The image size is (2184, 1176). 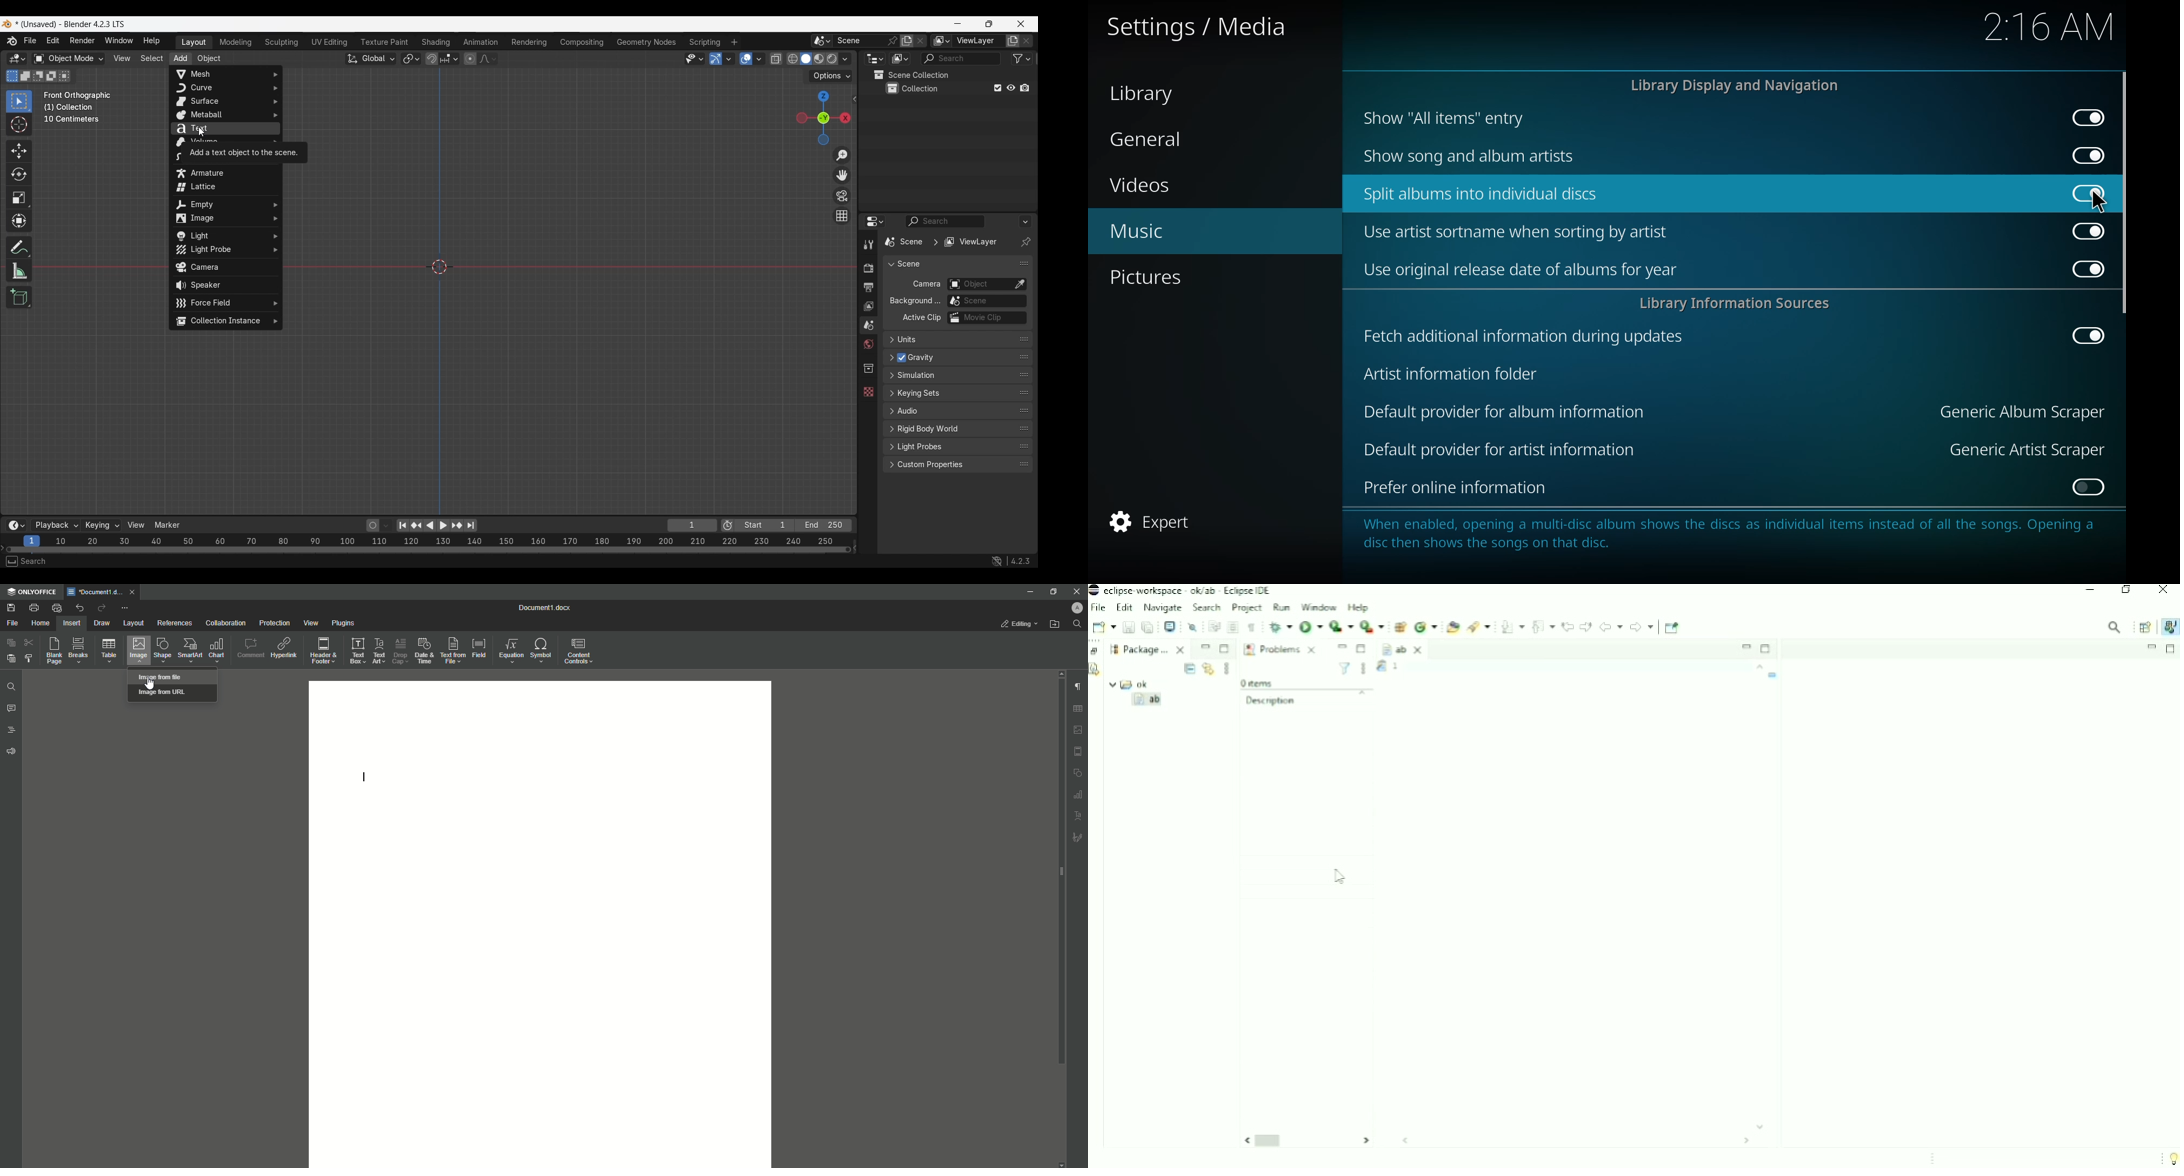 I want to click on Copy, so click(x=9, y=642).